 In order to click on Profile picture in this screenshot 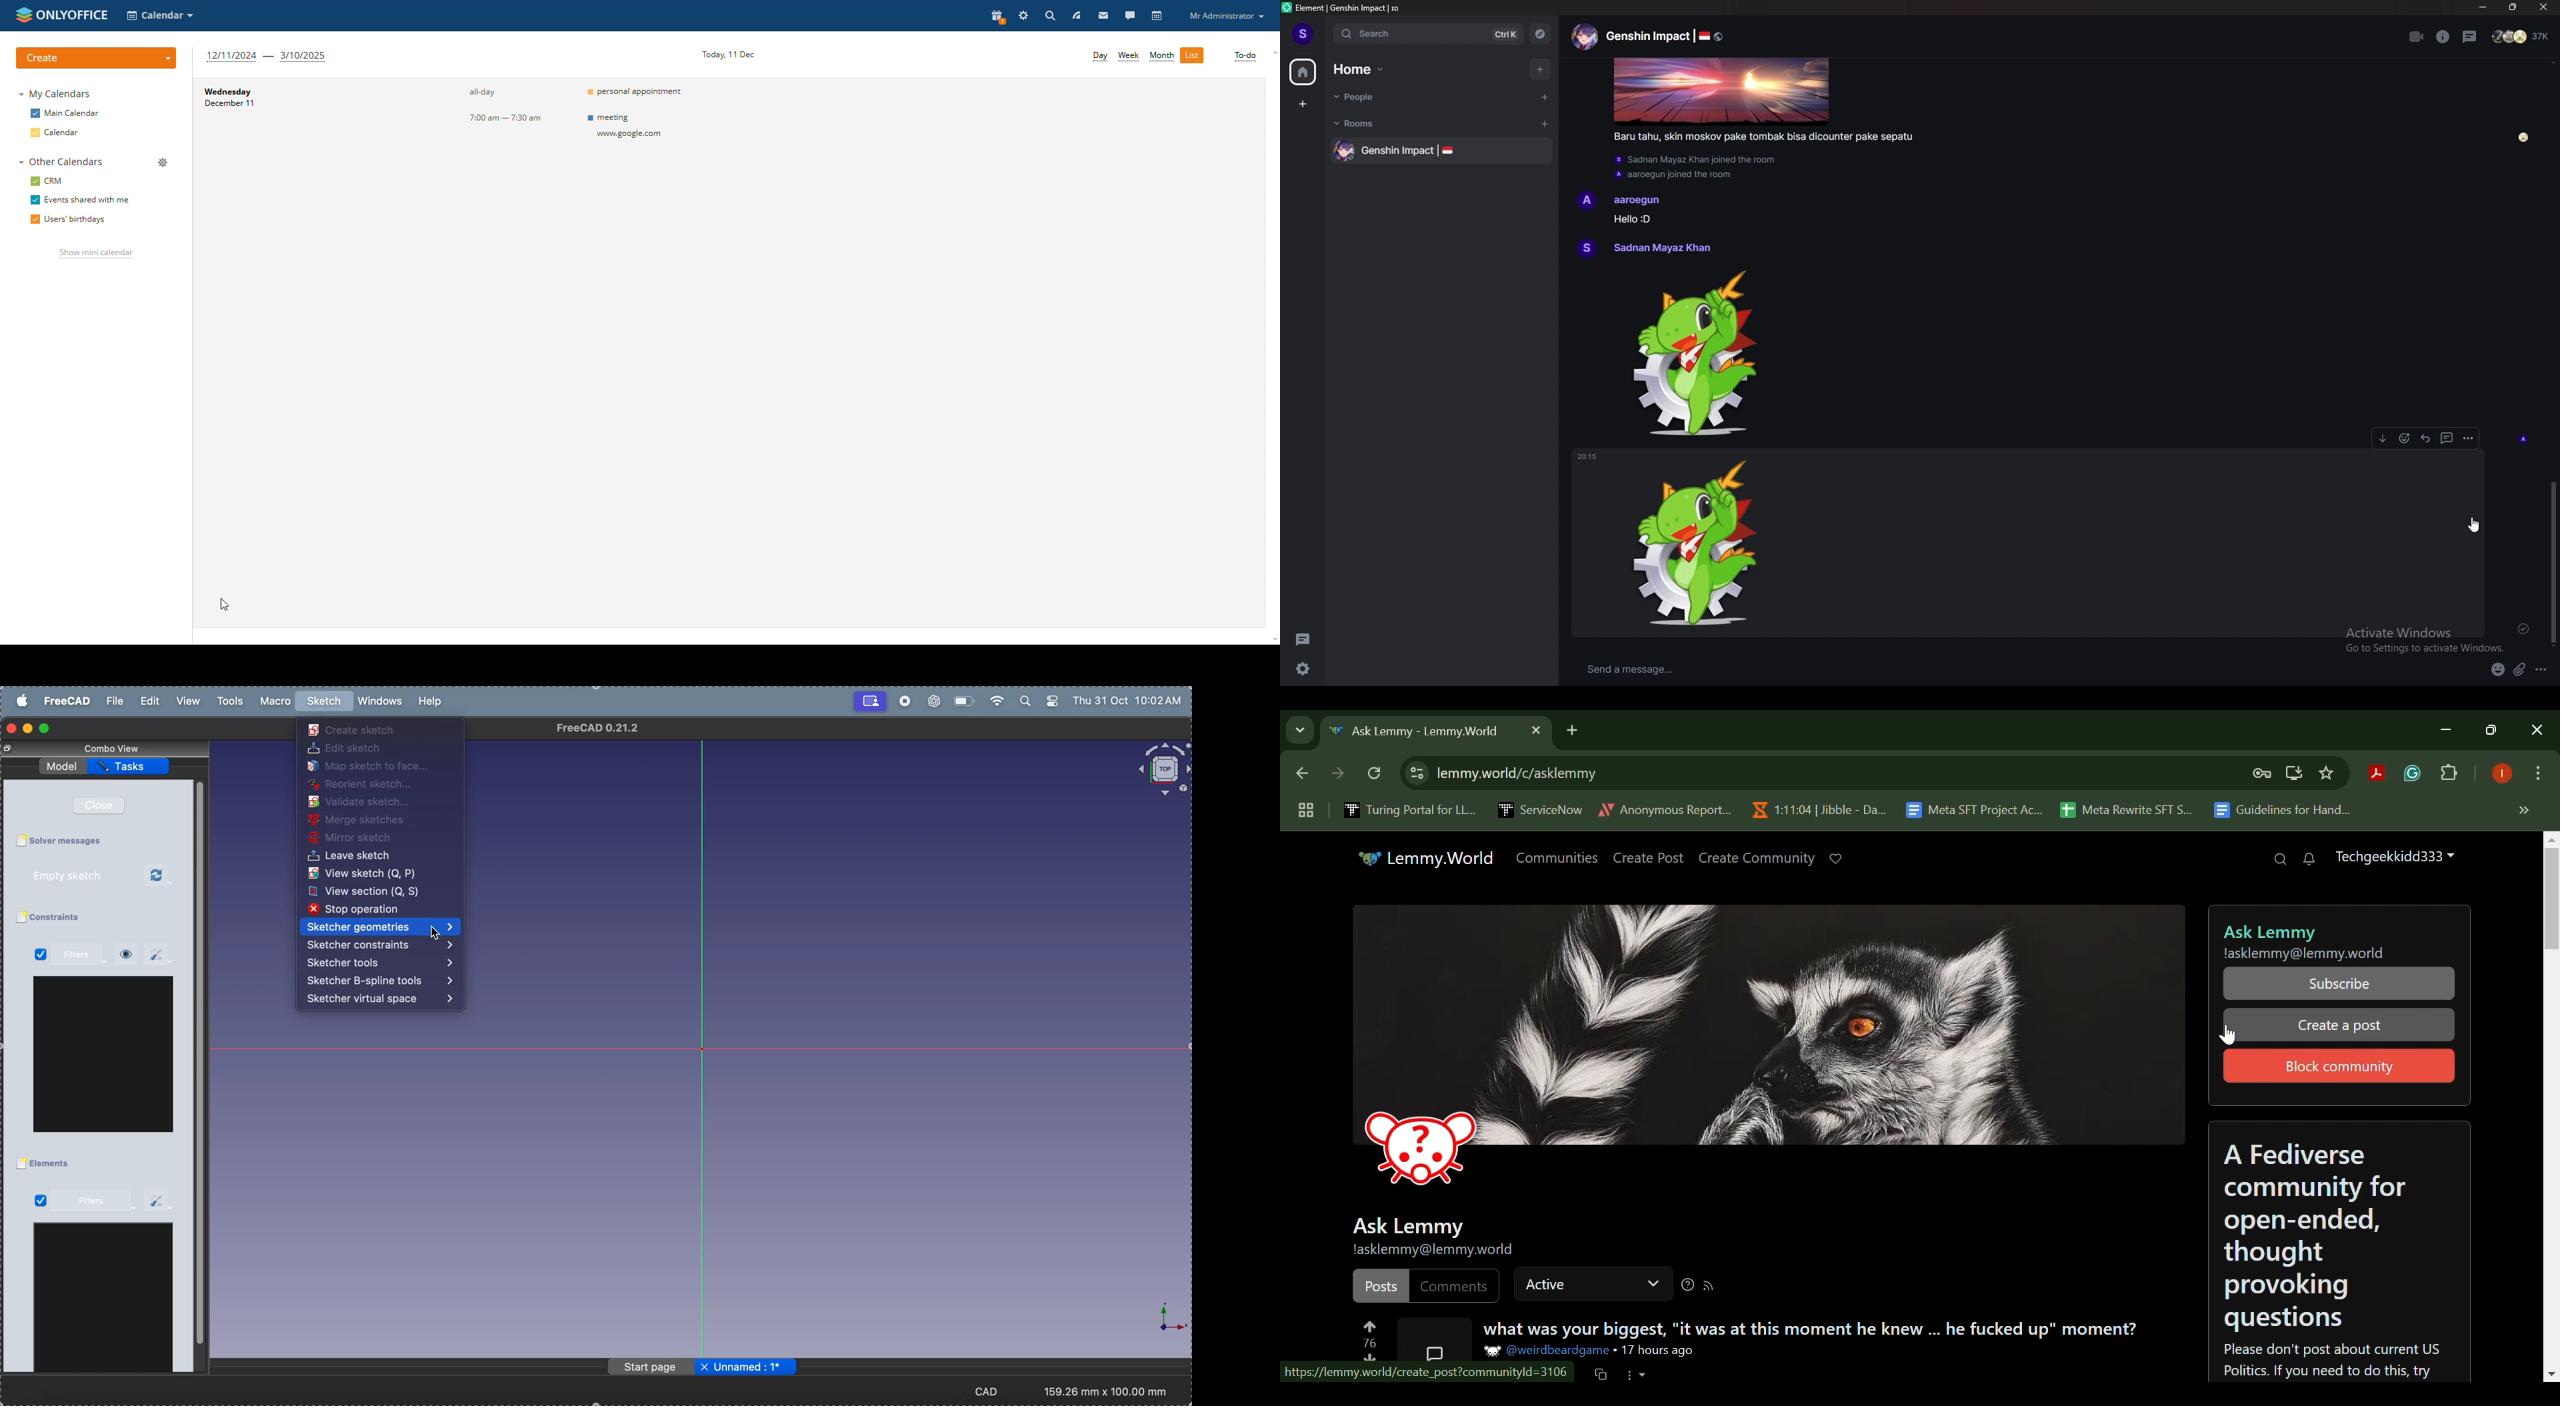, I will do `click(1587, 201)`.